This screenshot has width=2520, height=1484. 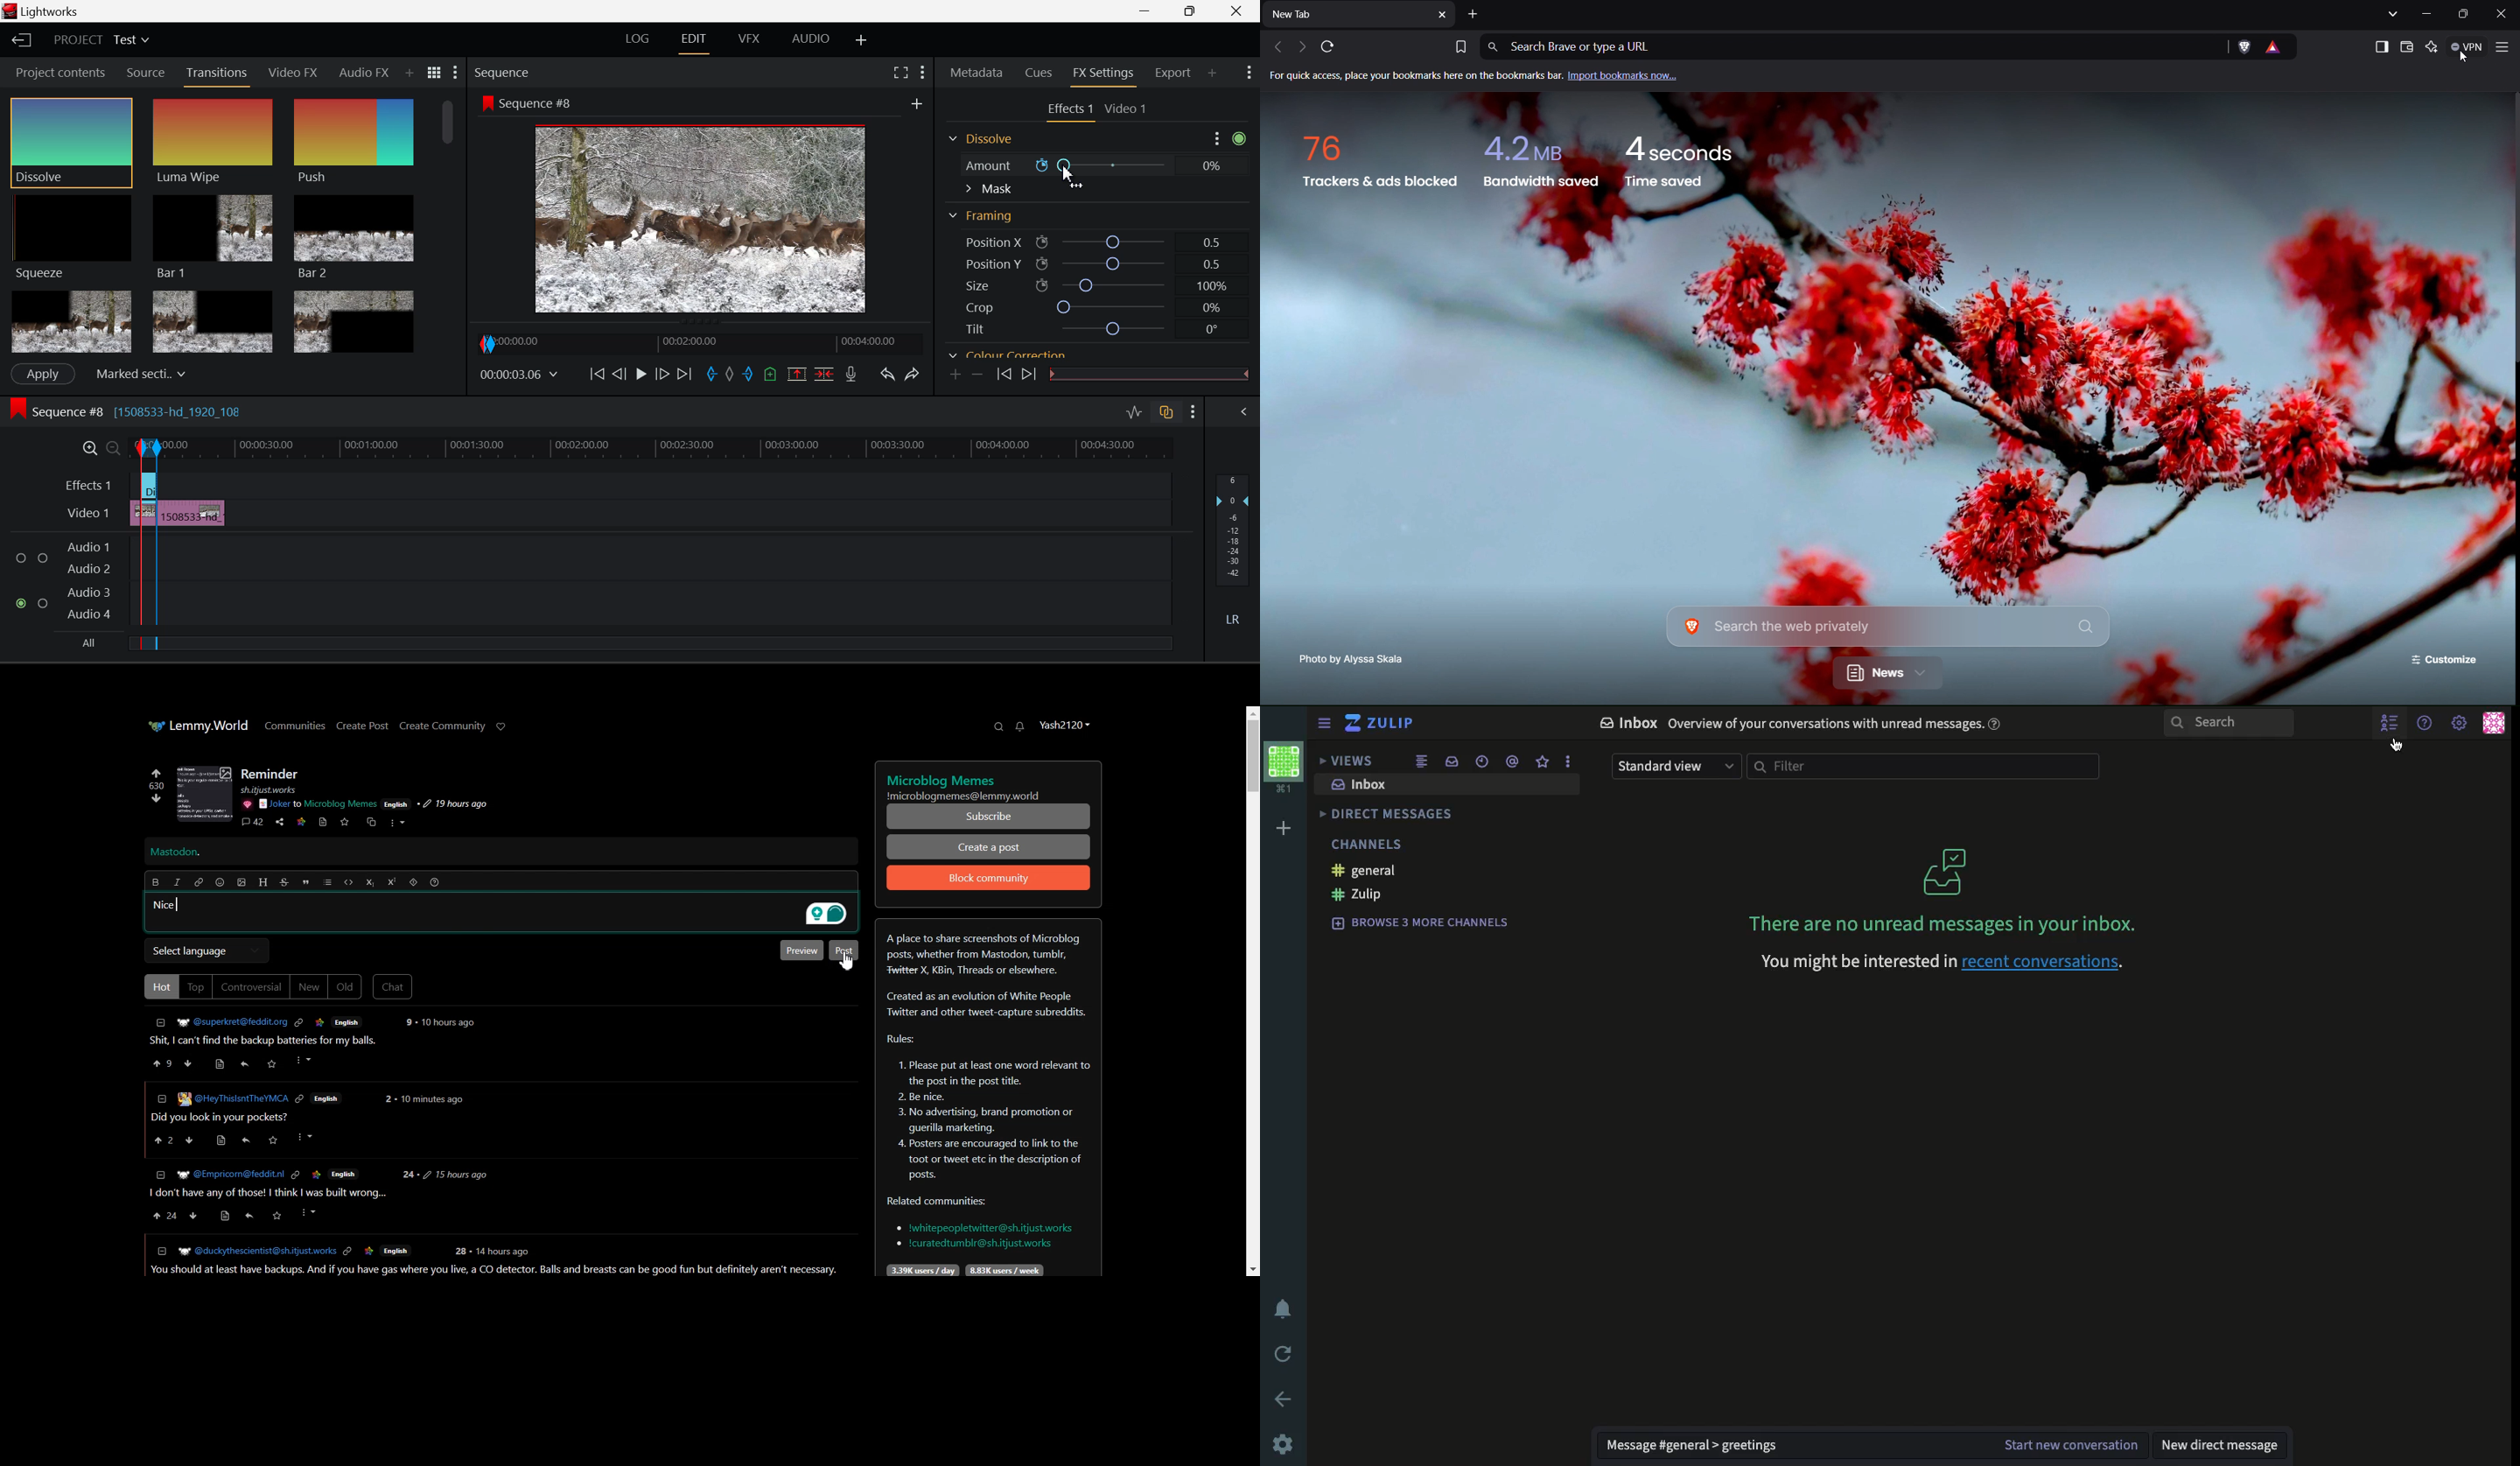 I want to click on Superscript, so click(x=392, y=882).